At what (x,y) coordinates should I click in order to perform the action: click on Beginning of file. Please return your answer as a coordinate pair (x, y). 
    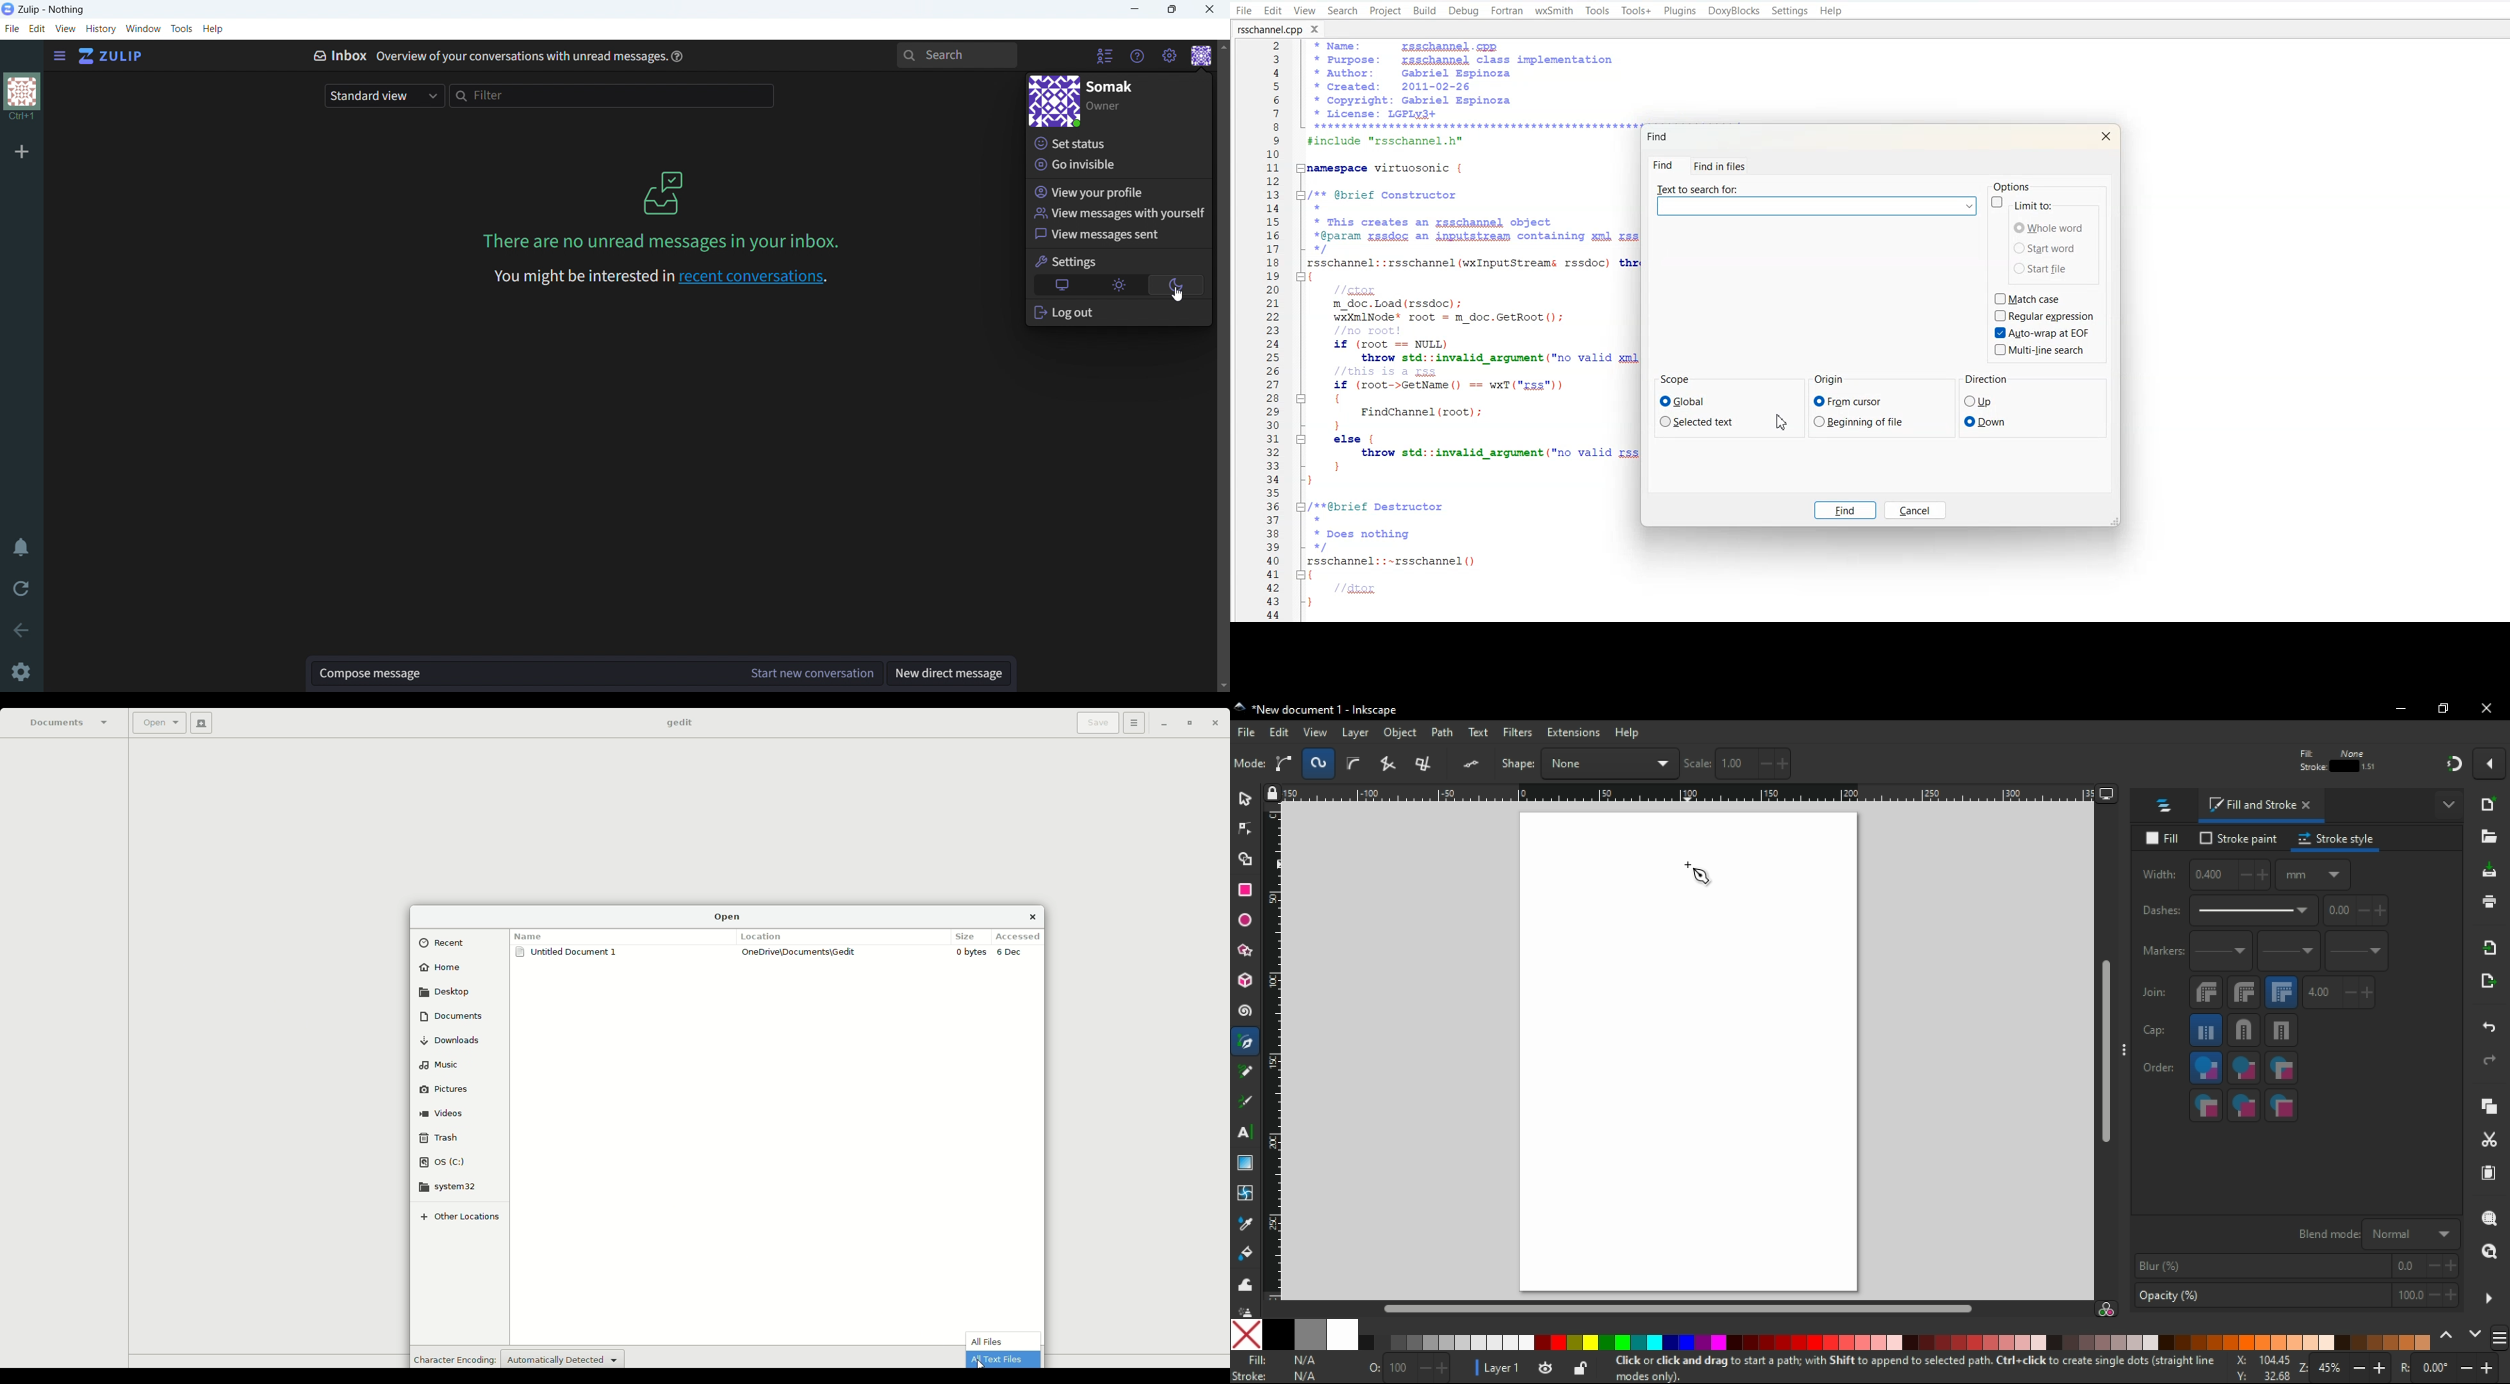
    Looking at the image, I should click on (1860, 422).